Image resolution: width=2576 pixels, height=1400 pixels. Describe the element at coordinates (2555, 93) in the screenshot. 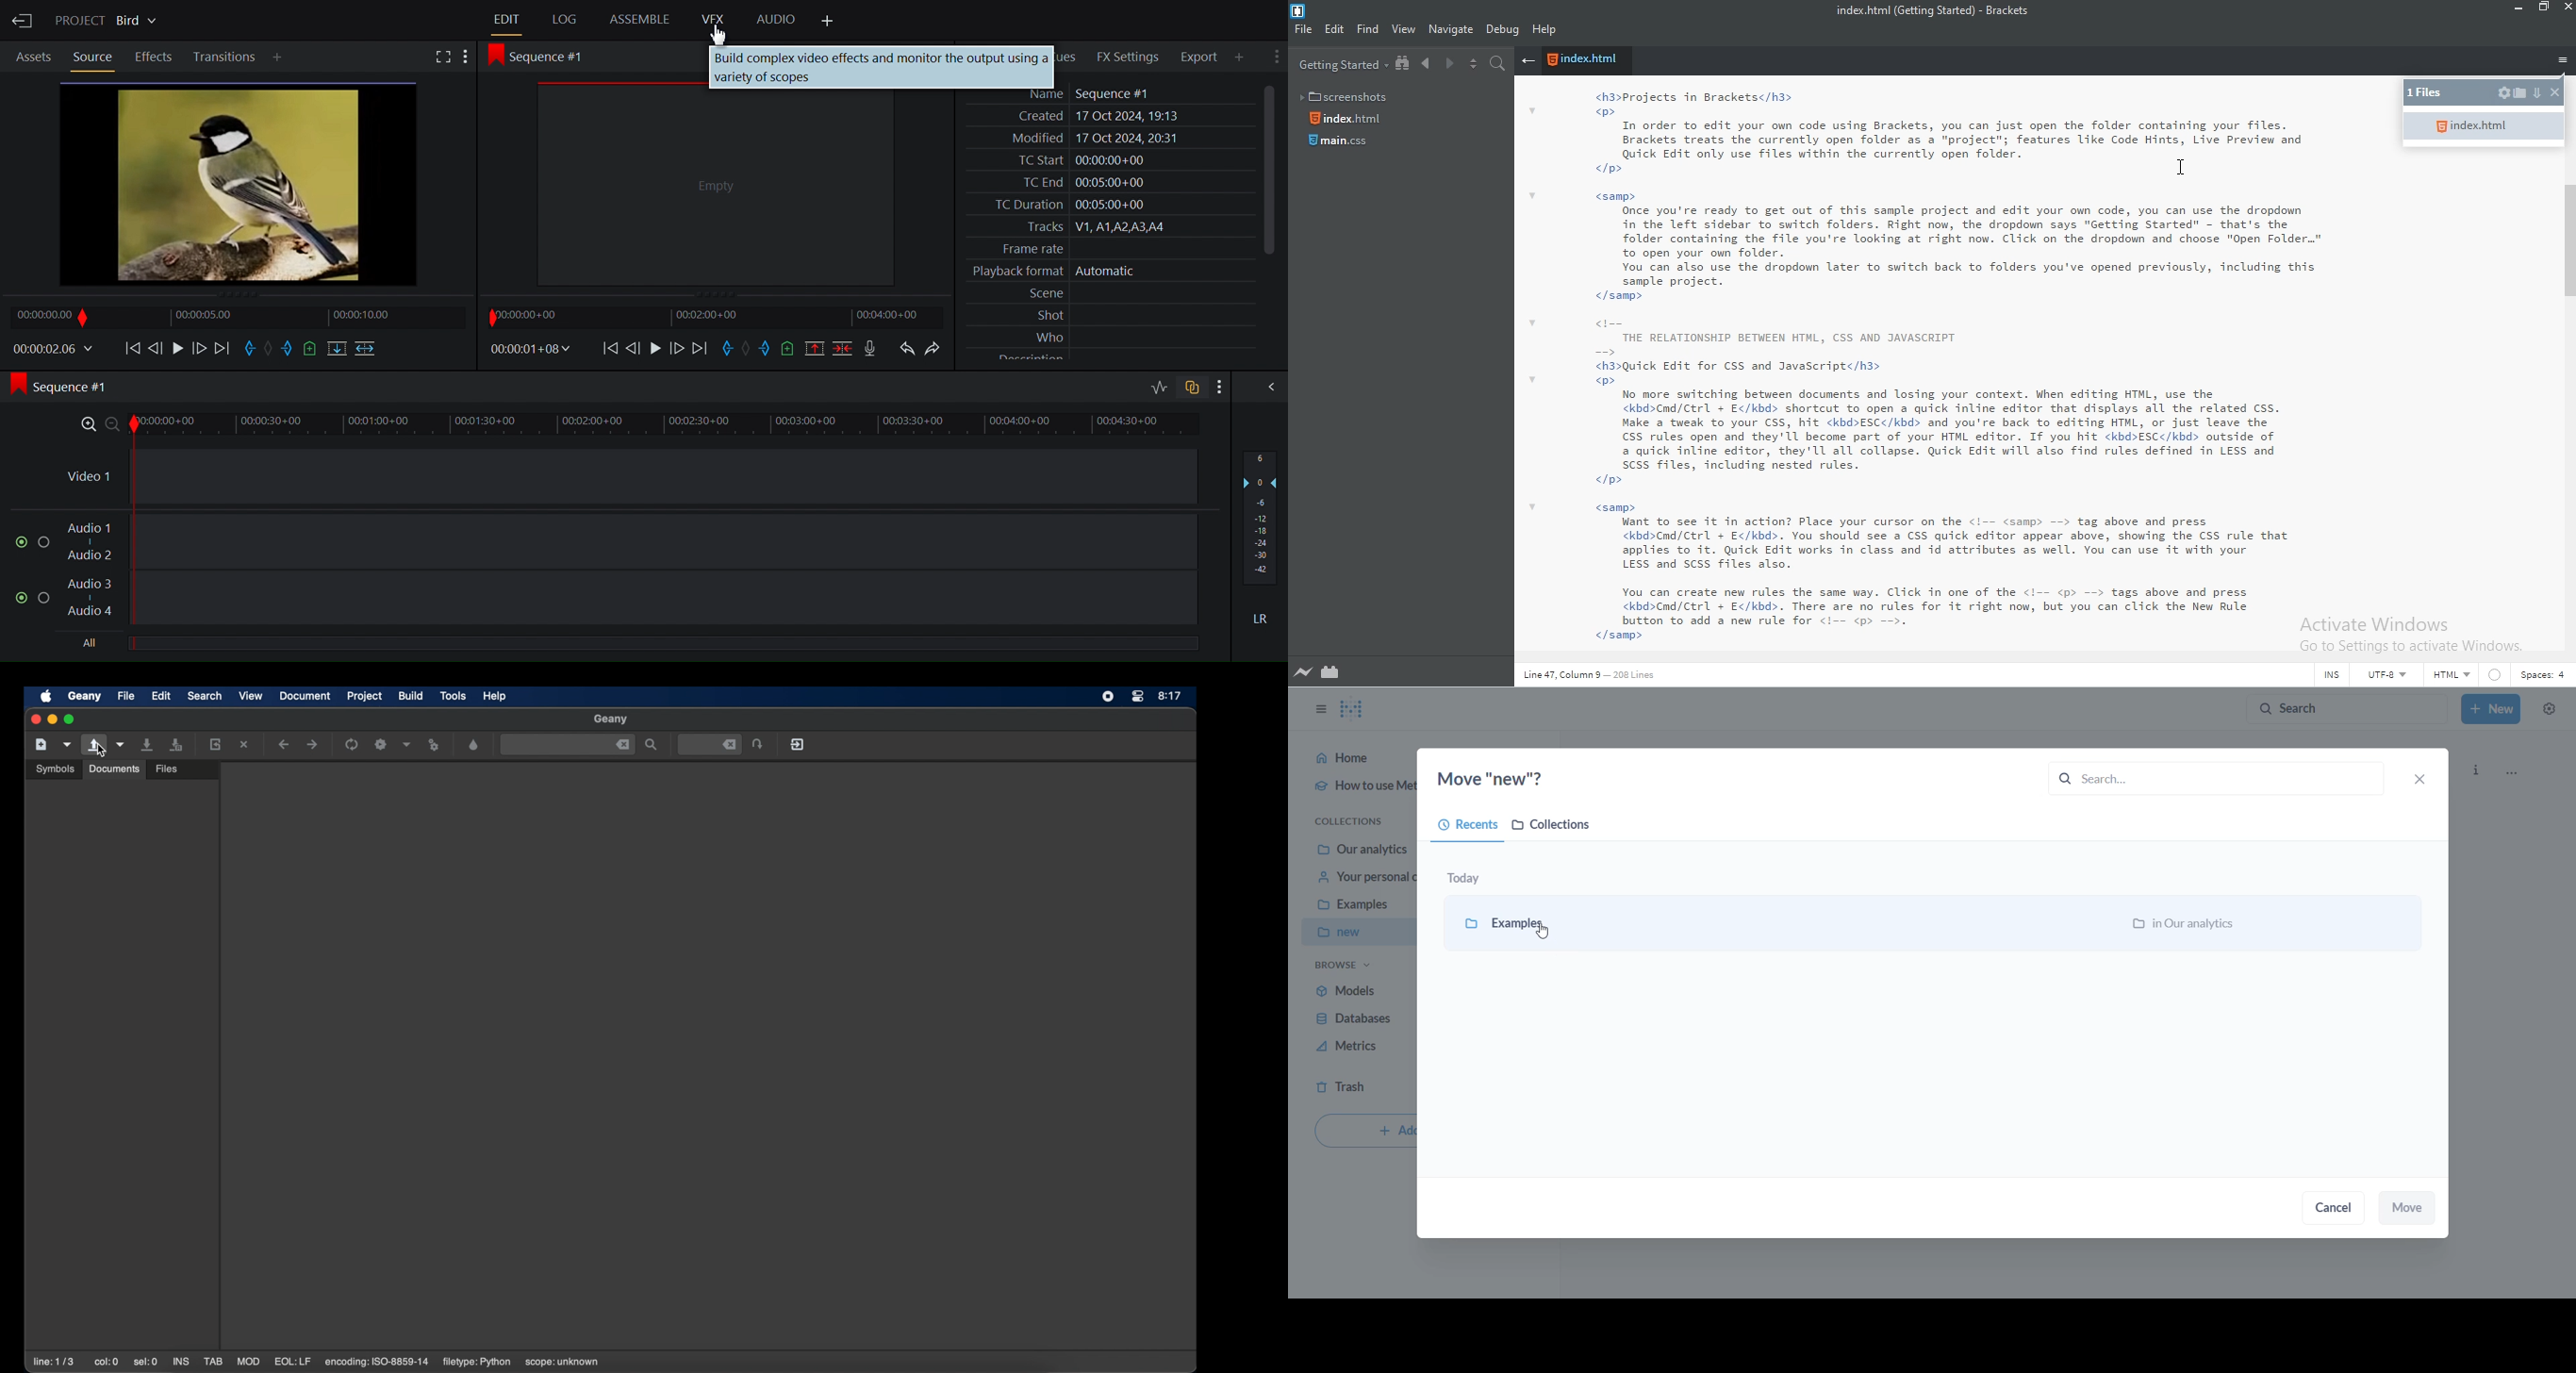

I see `close` at that location.